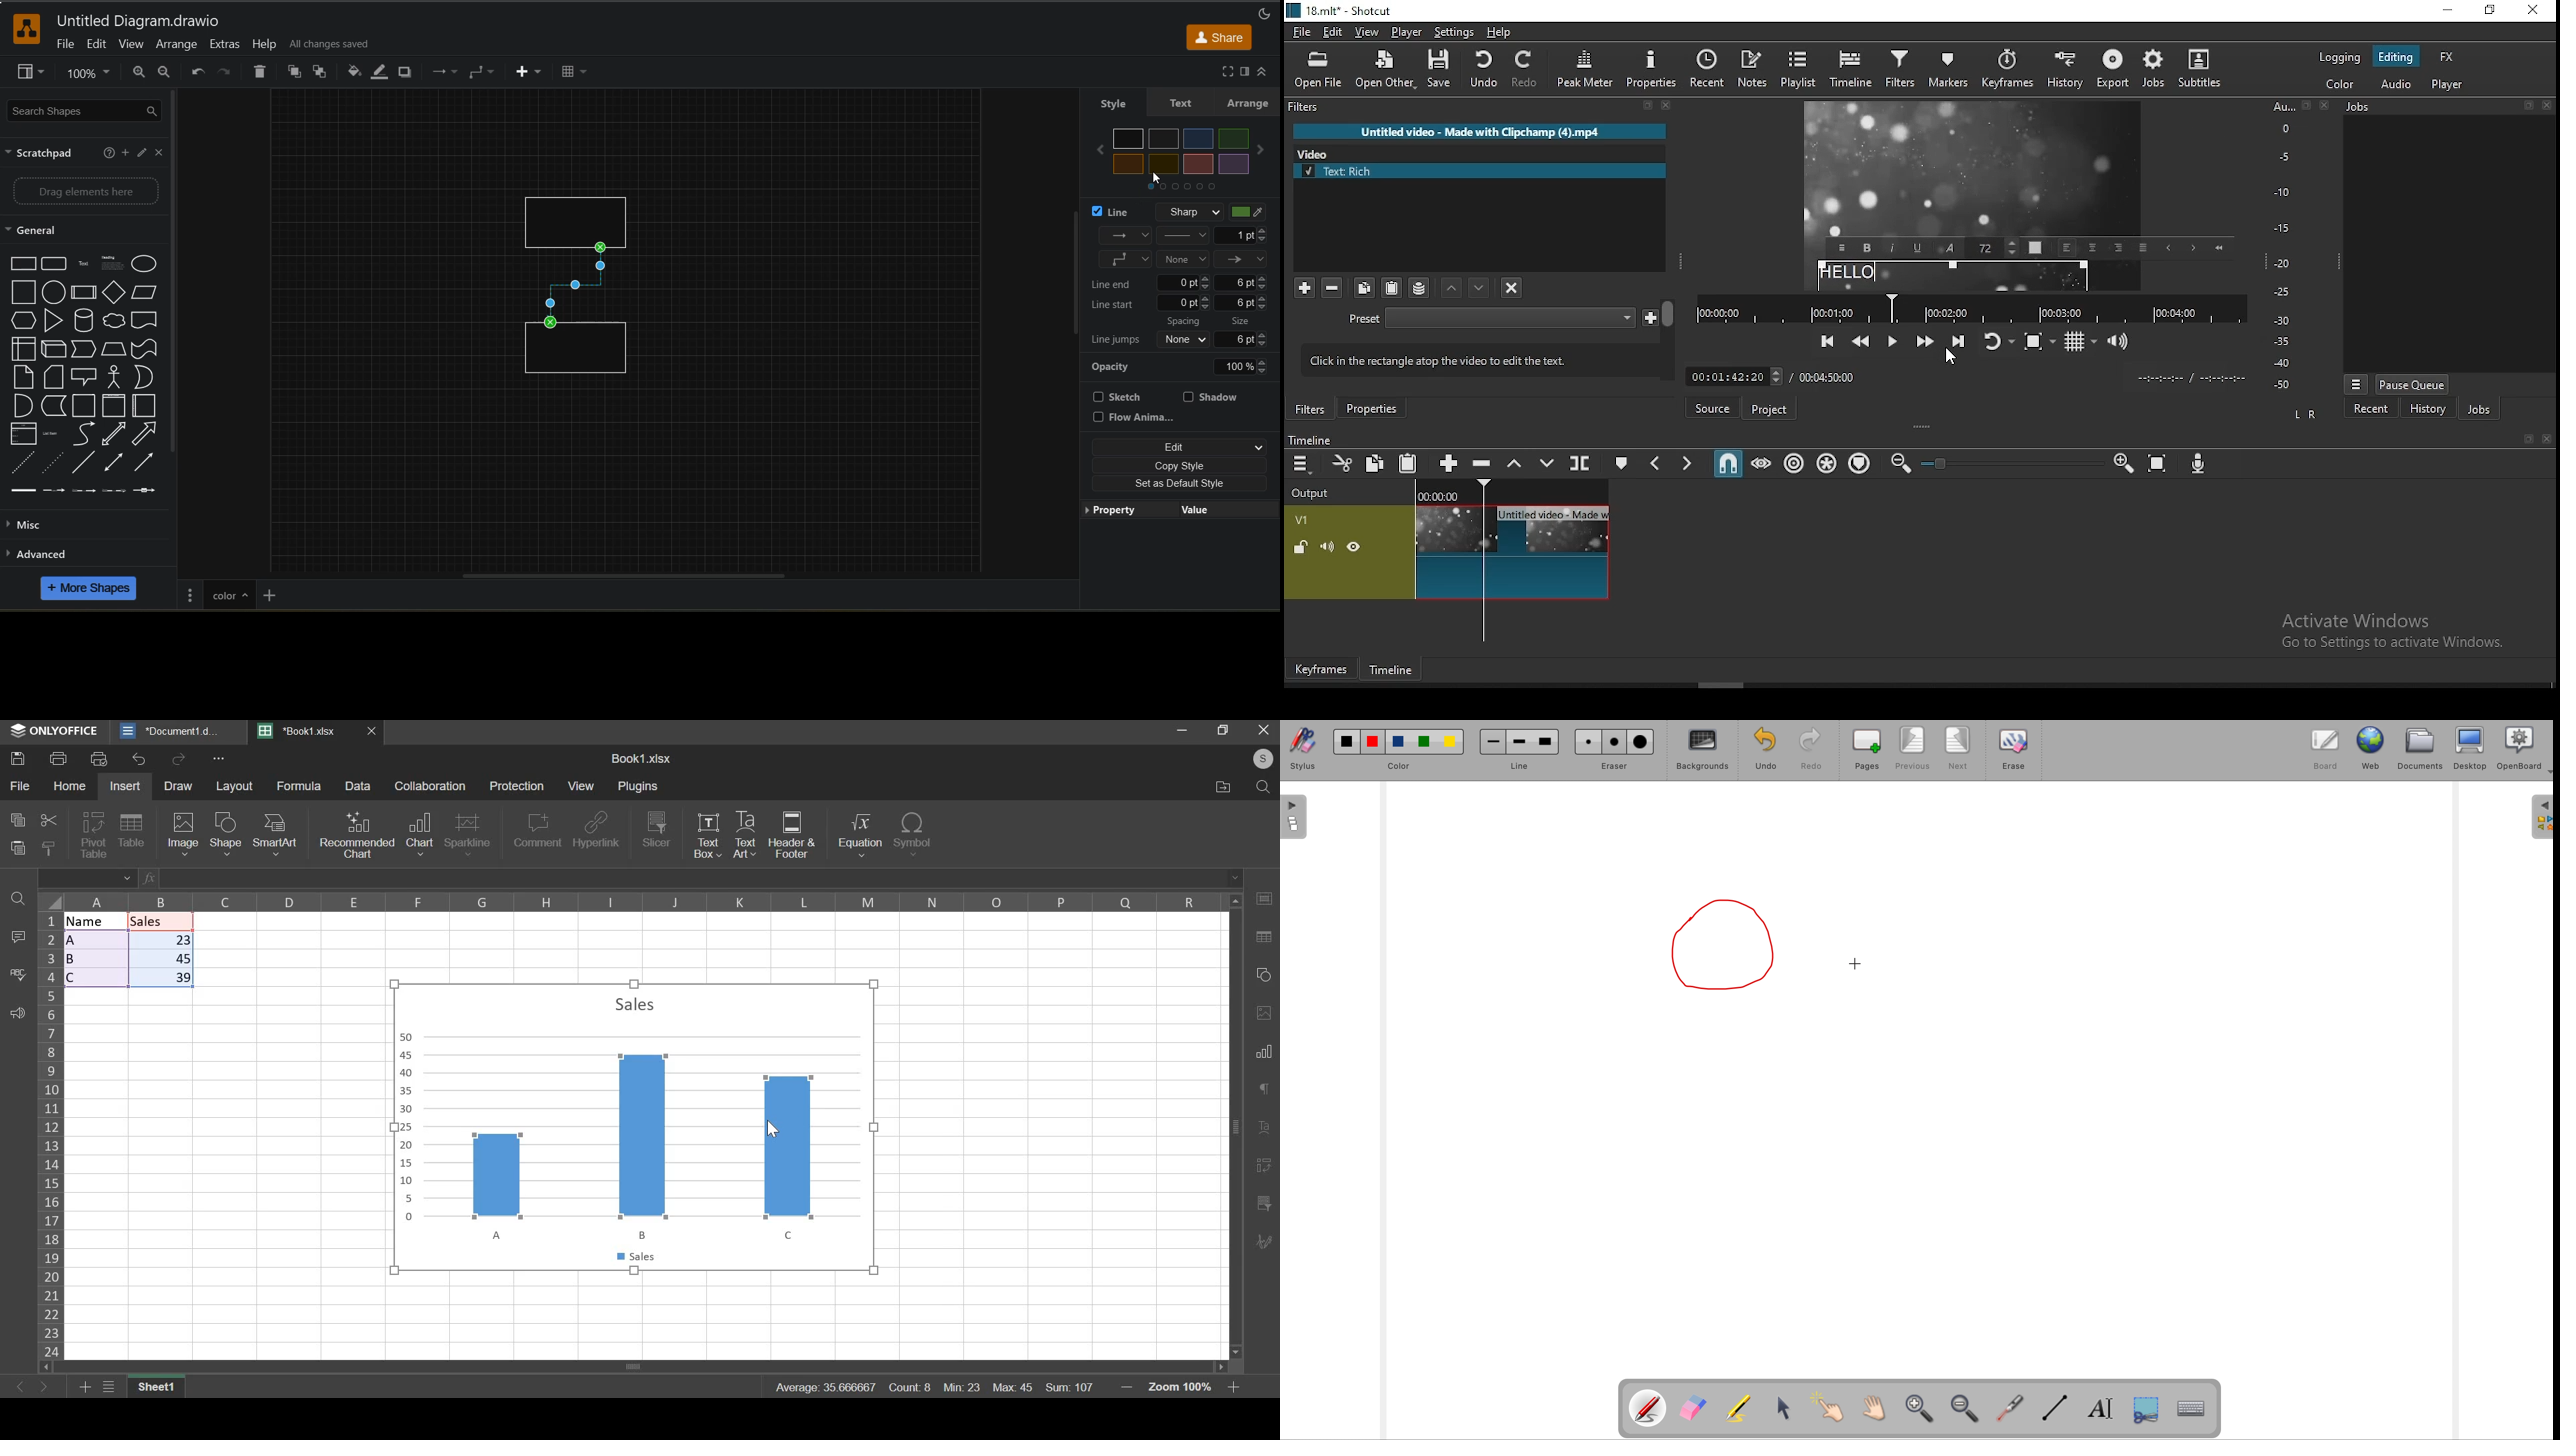  Describe the element at coordinates (20, 463) in the screenshot. I see `Dashed Line` at that location.